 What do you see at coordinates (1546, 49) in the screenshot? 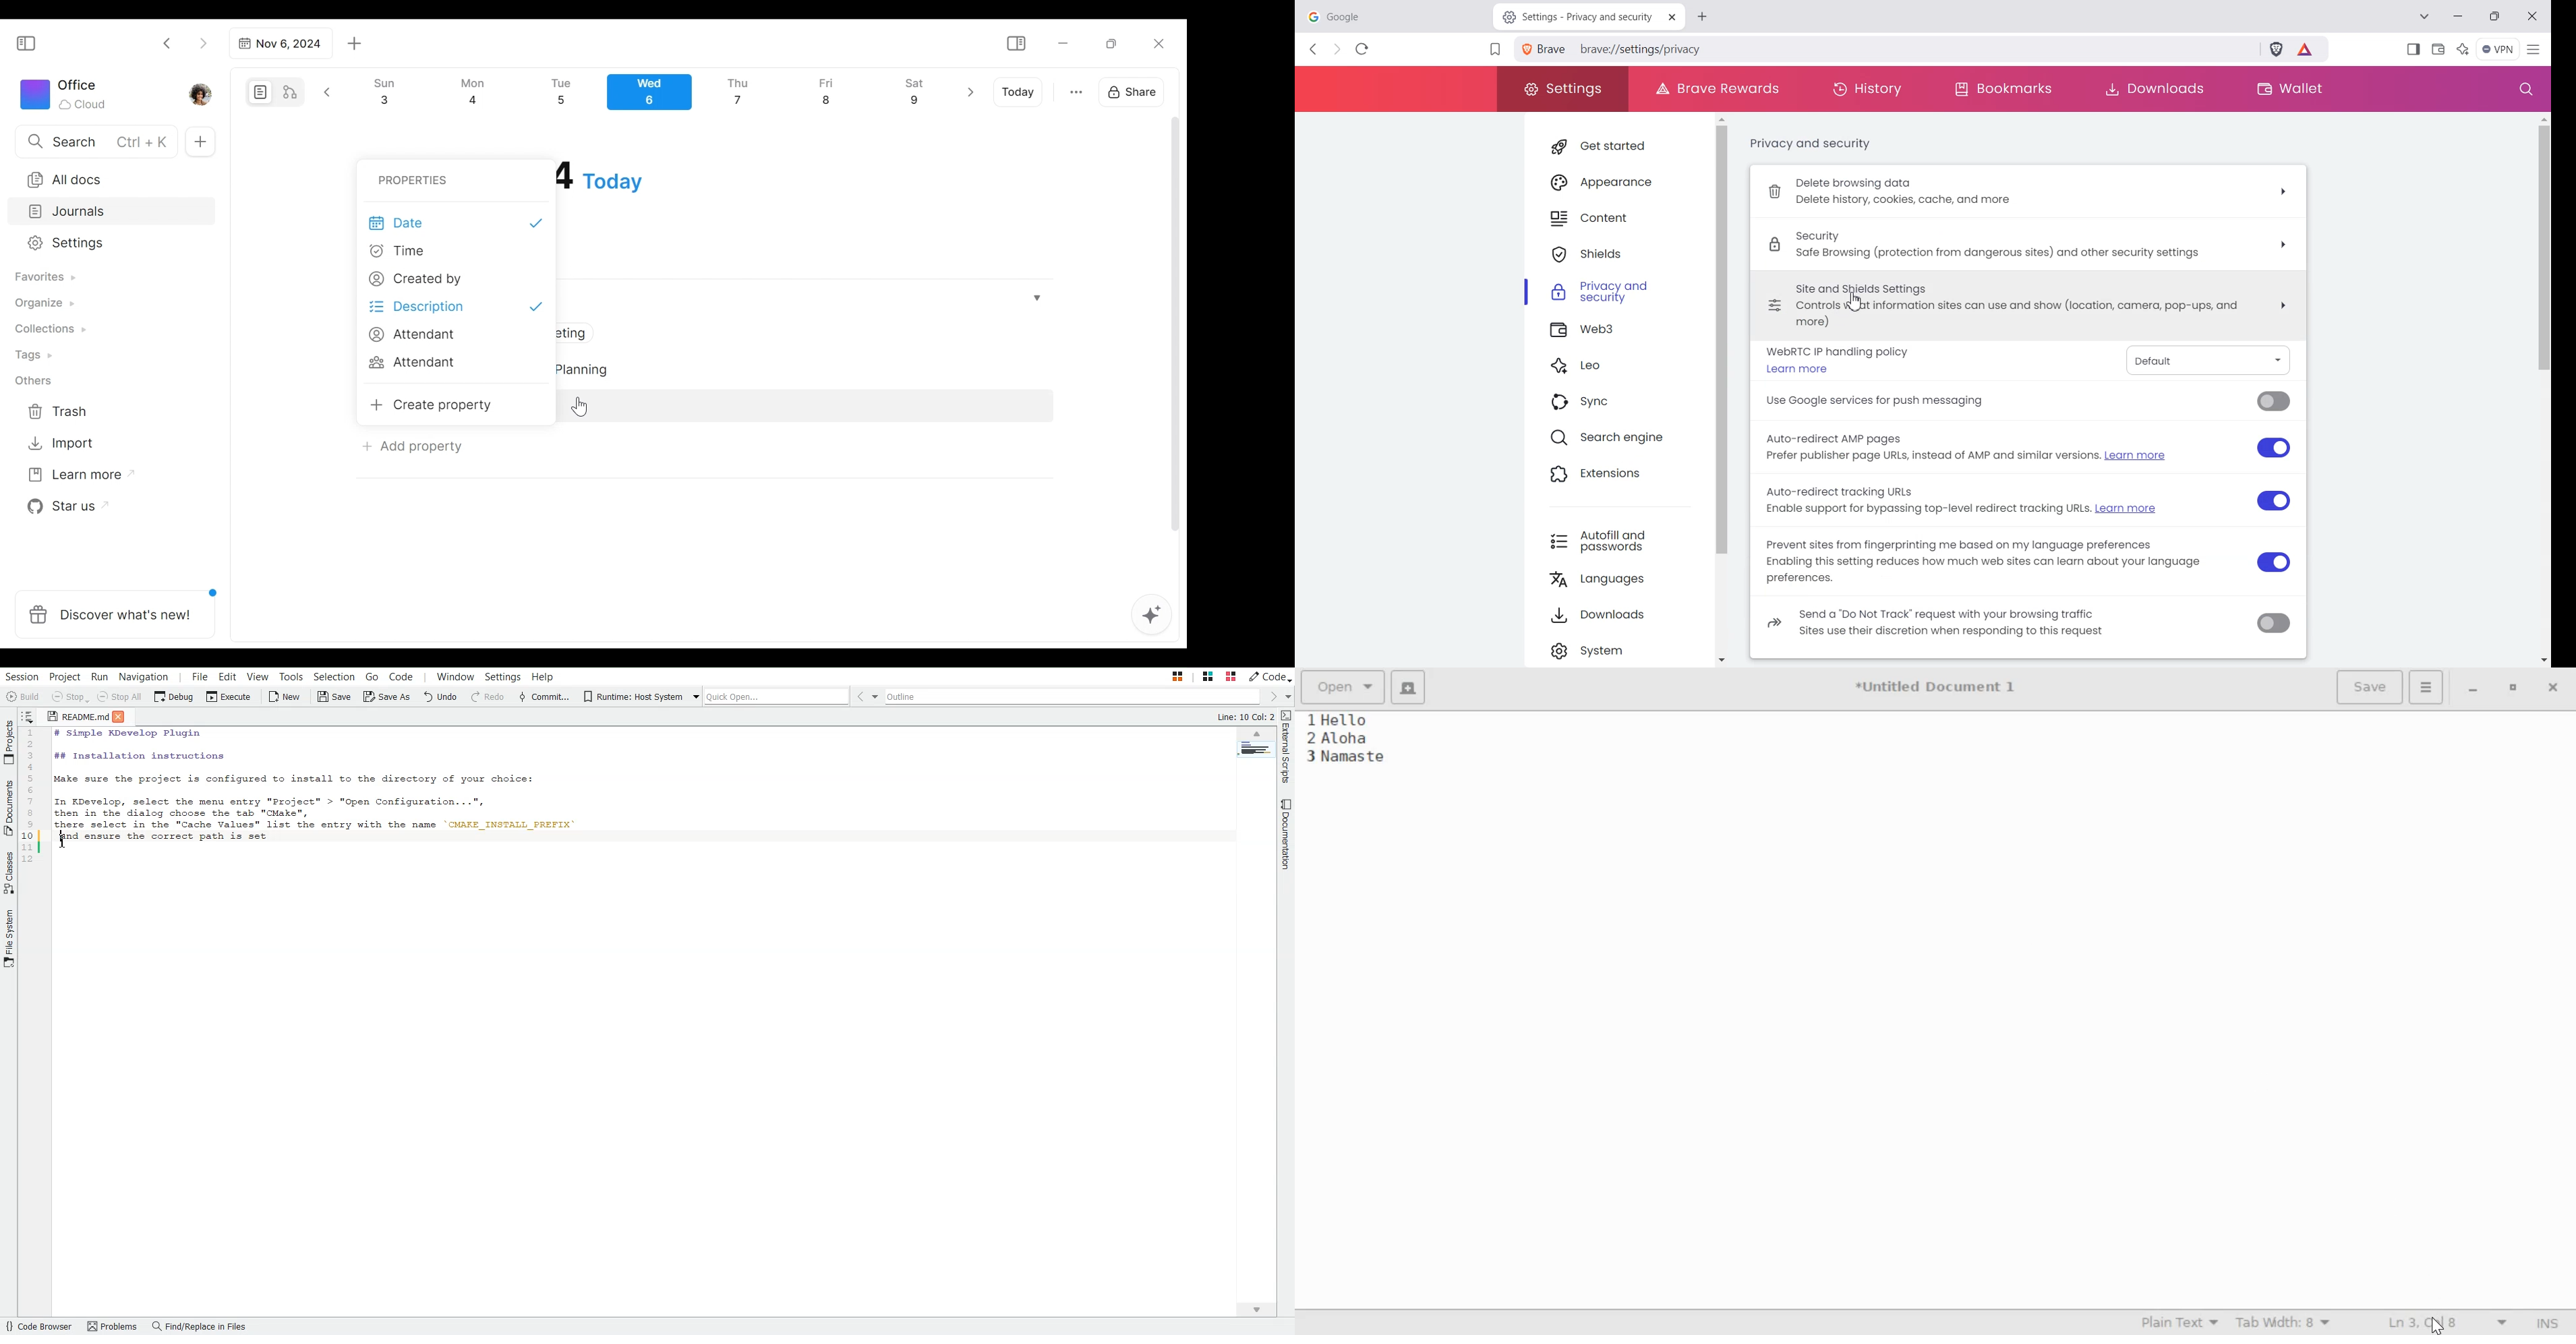
I see `View site information` at bounding box center [1546, 49].